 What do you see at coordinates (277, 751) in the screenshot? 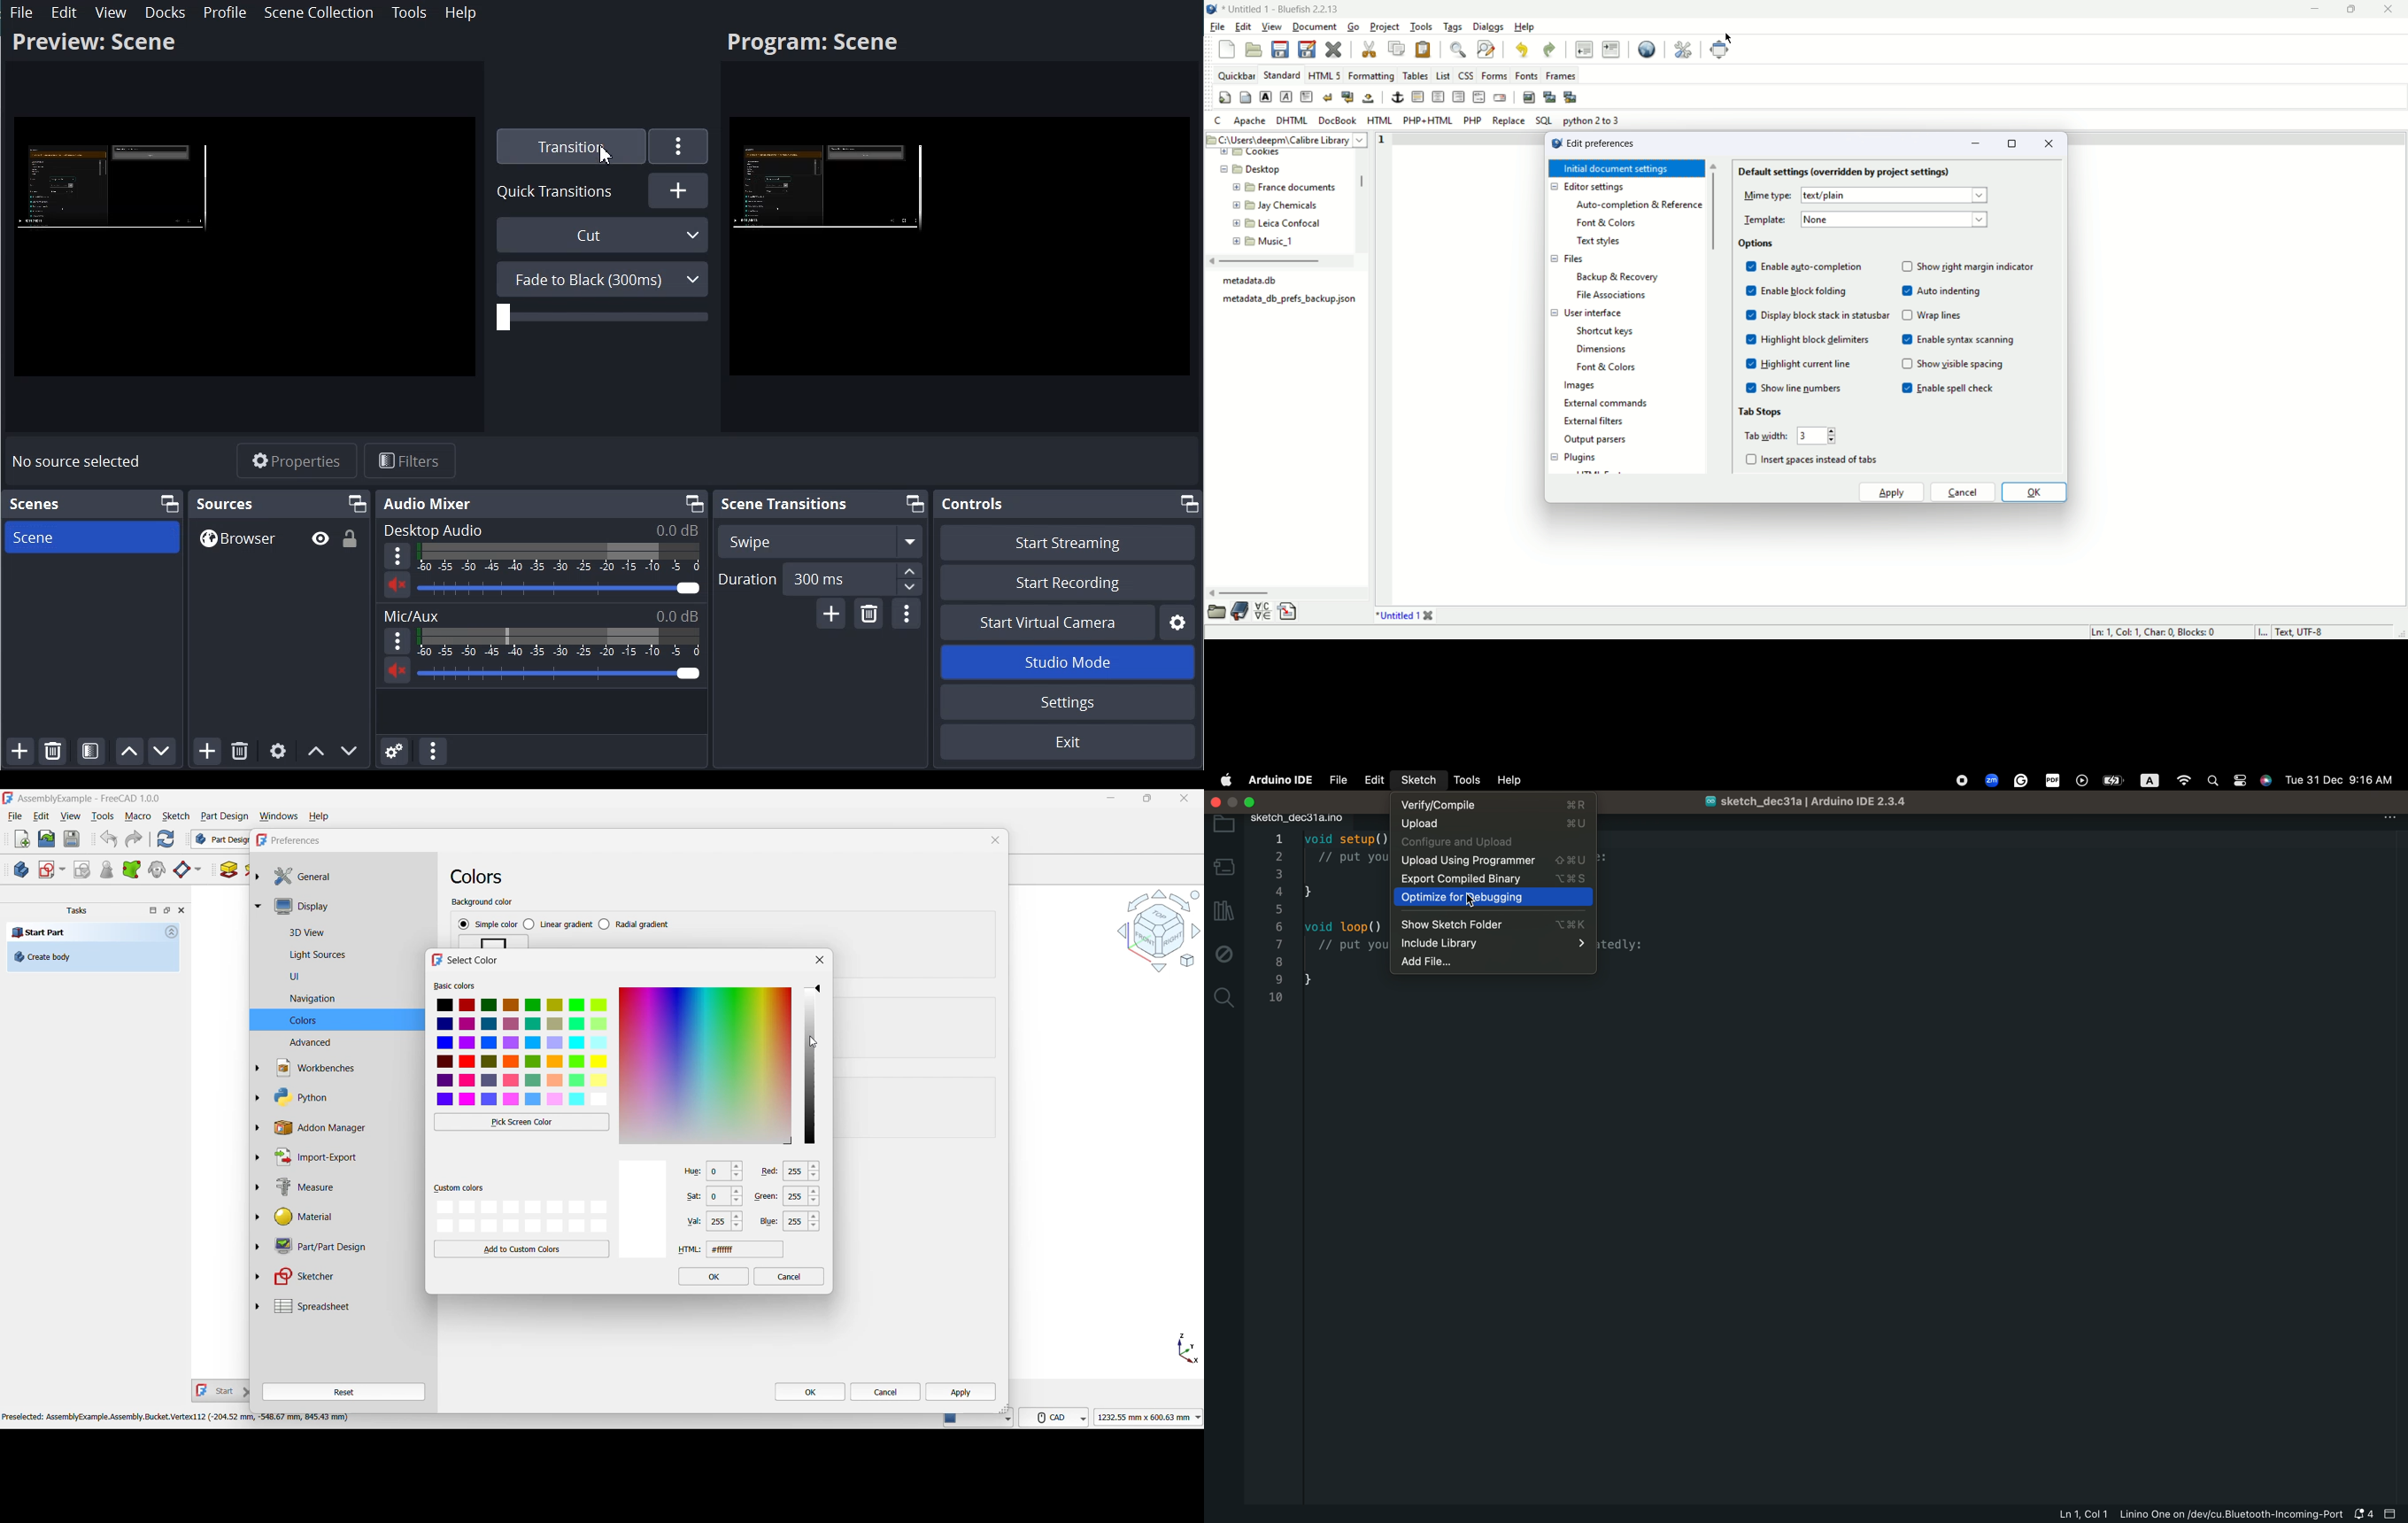
I see `Open Source Properties` at bounding box center [277, 751].